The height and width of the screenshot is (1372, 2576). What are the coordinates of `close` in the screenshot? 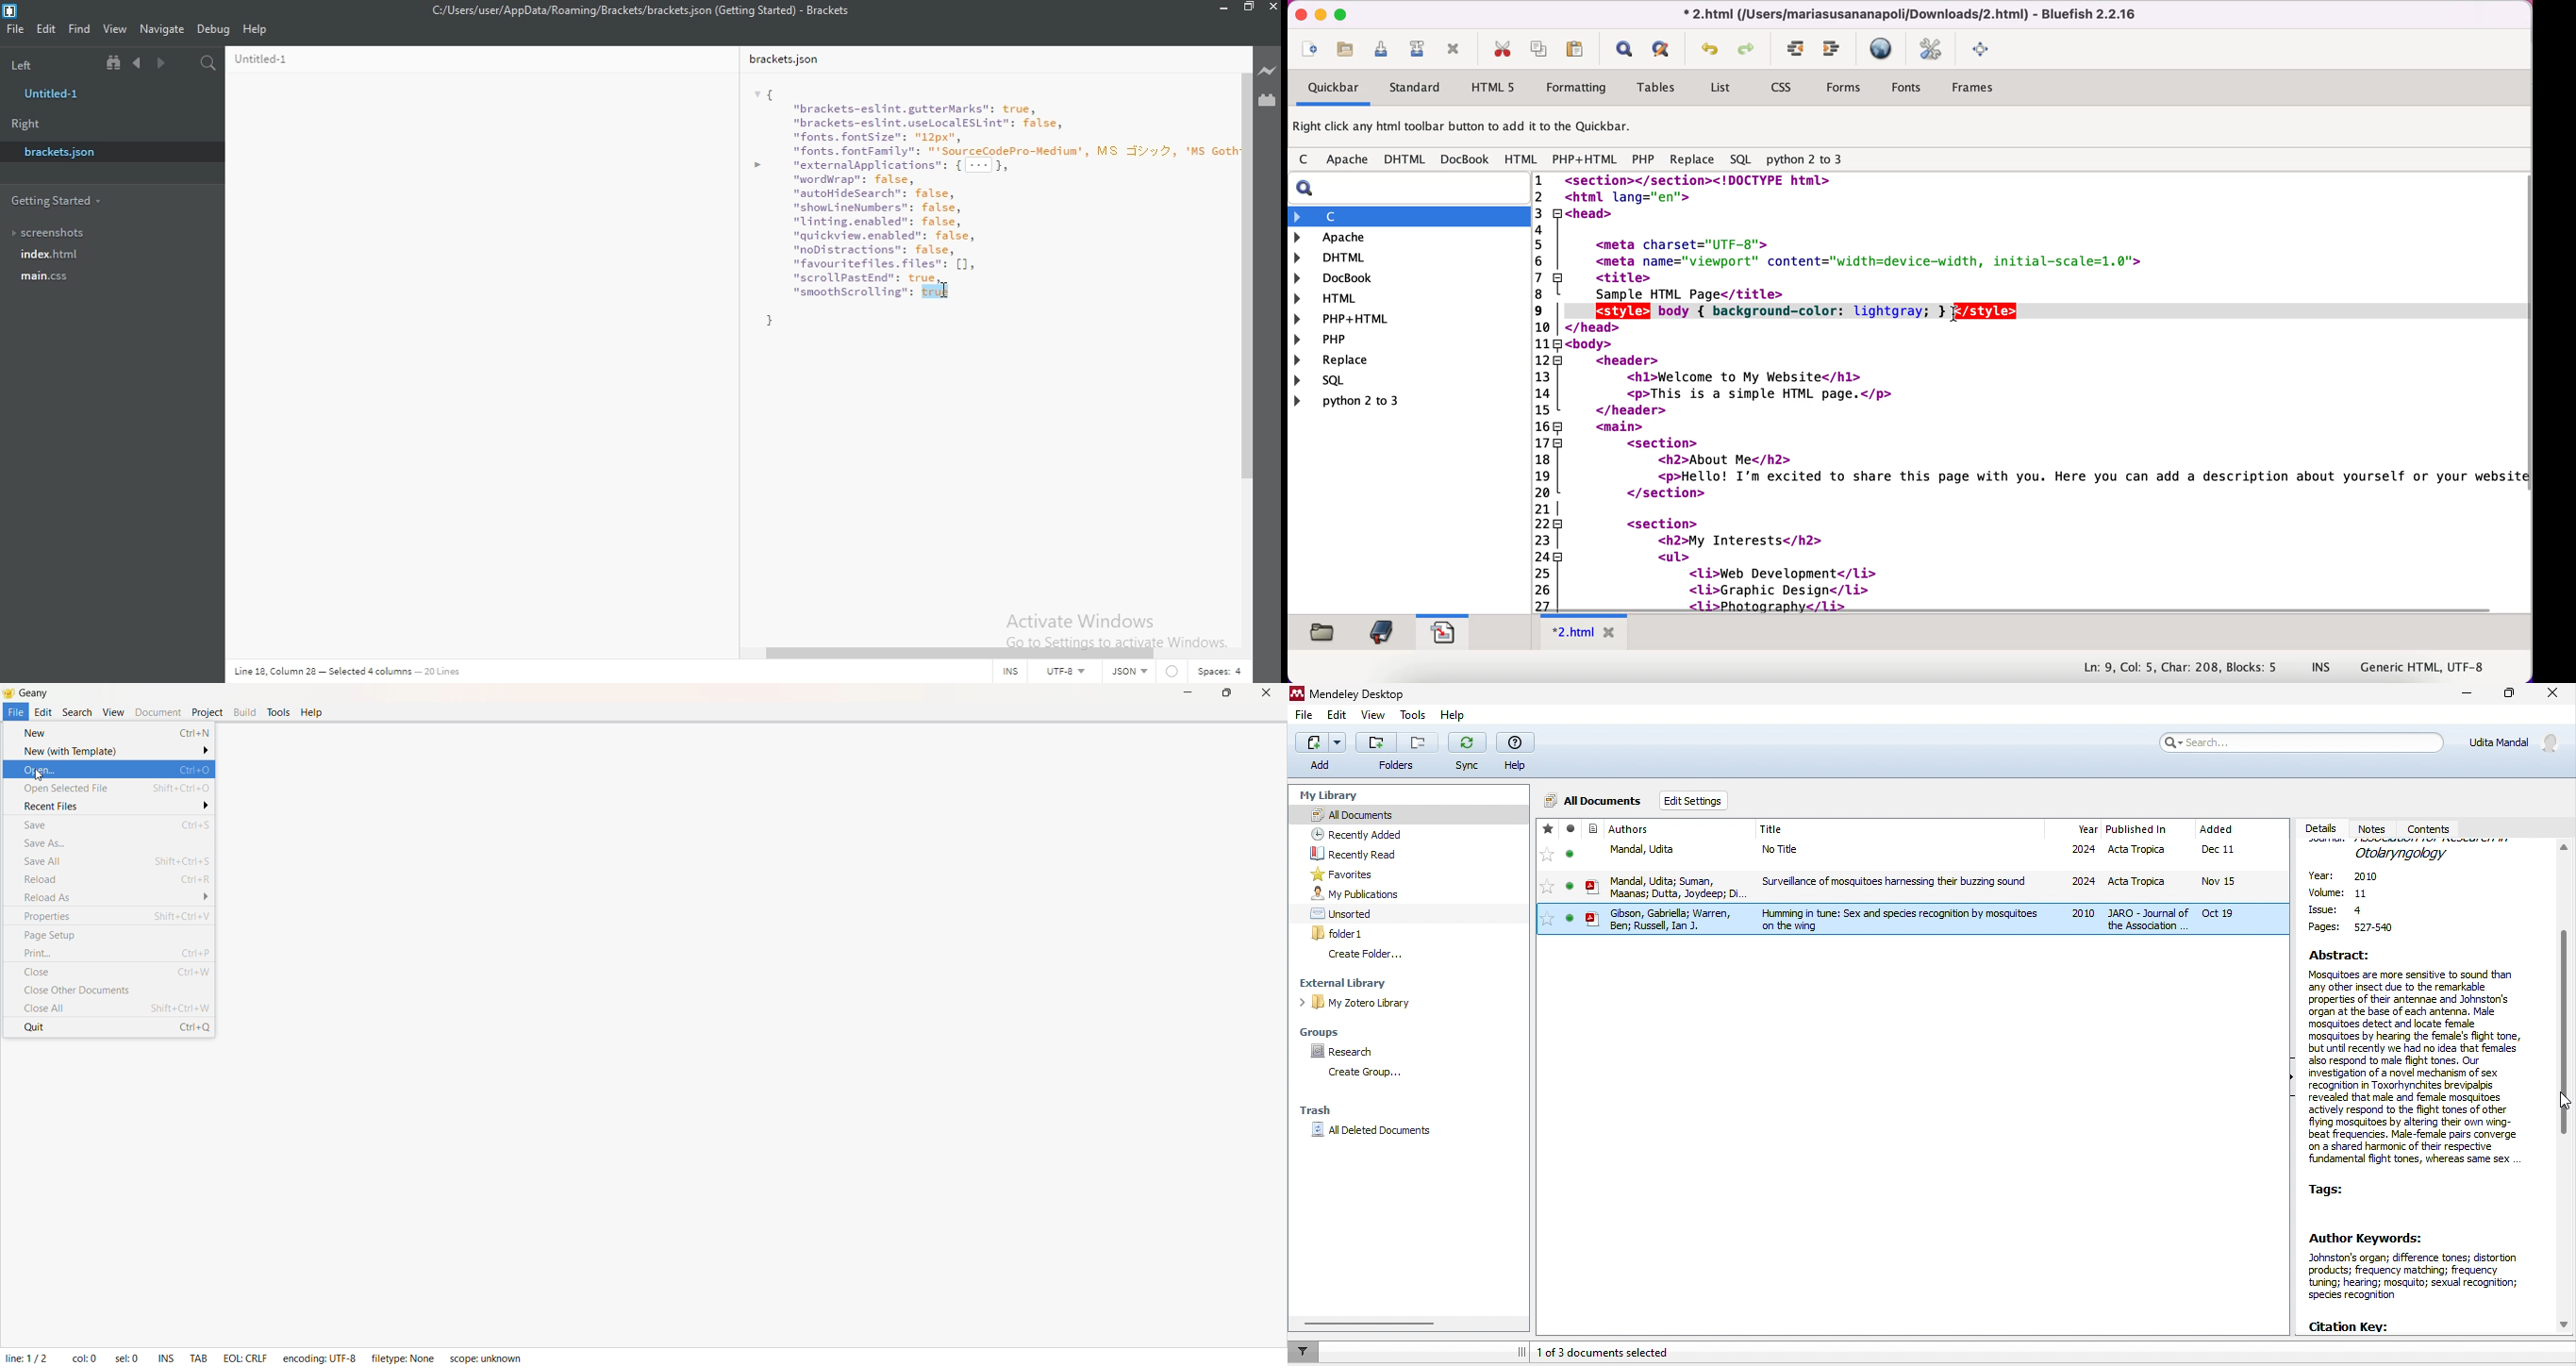 It's located at (2551, 696).